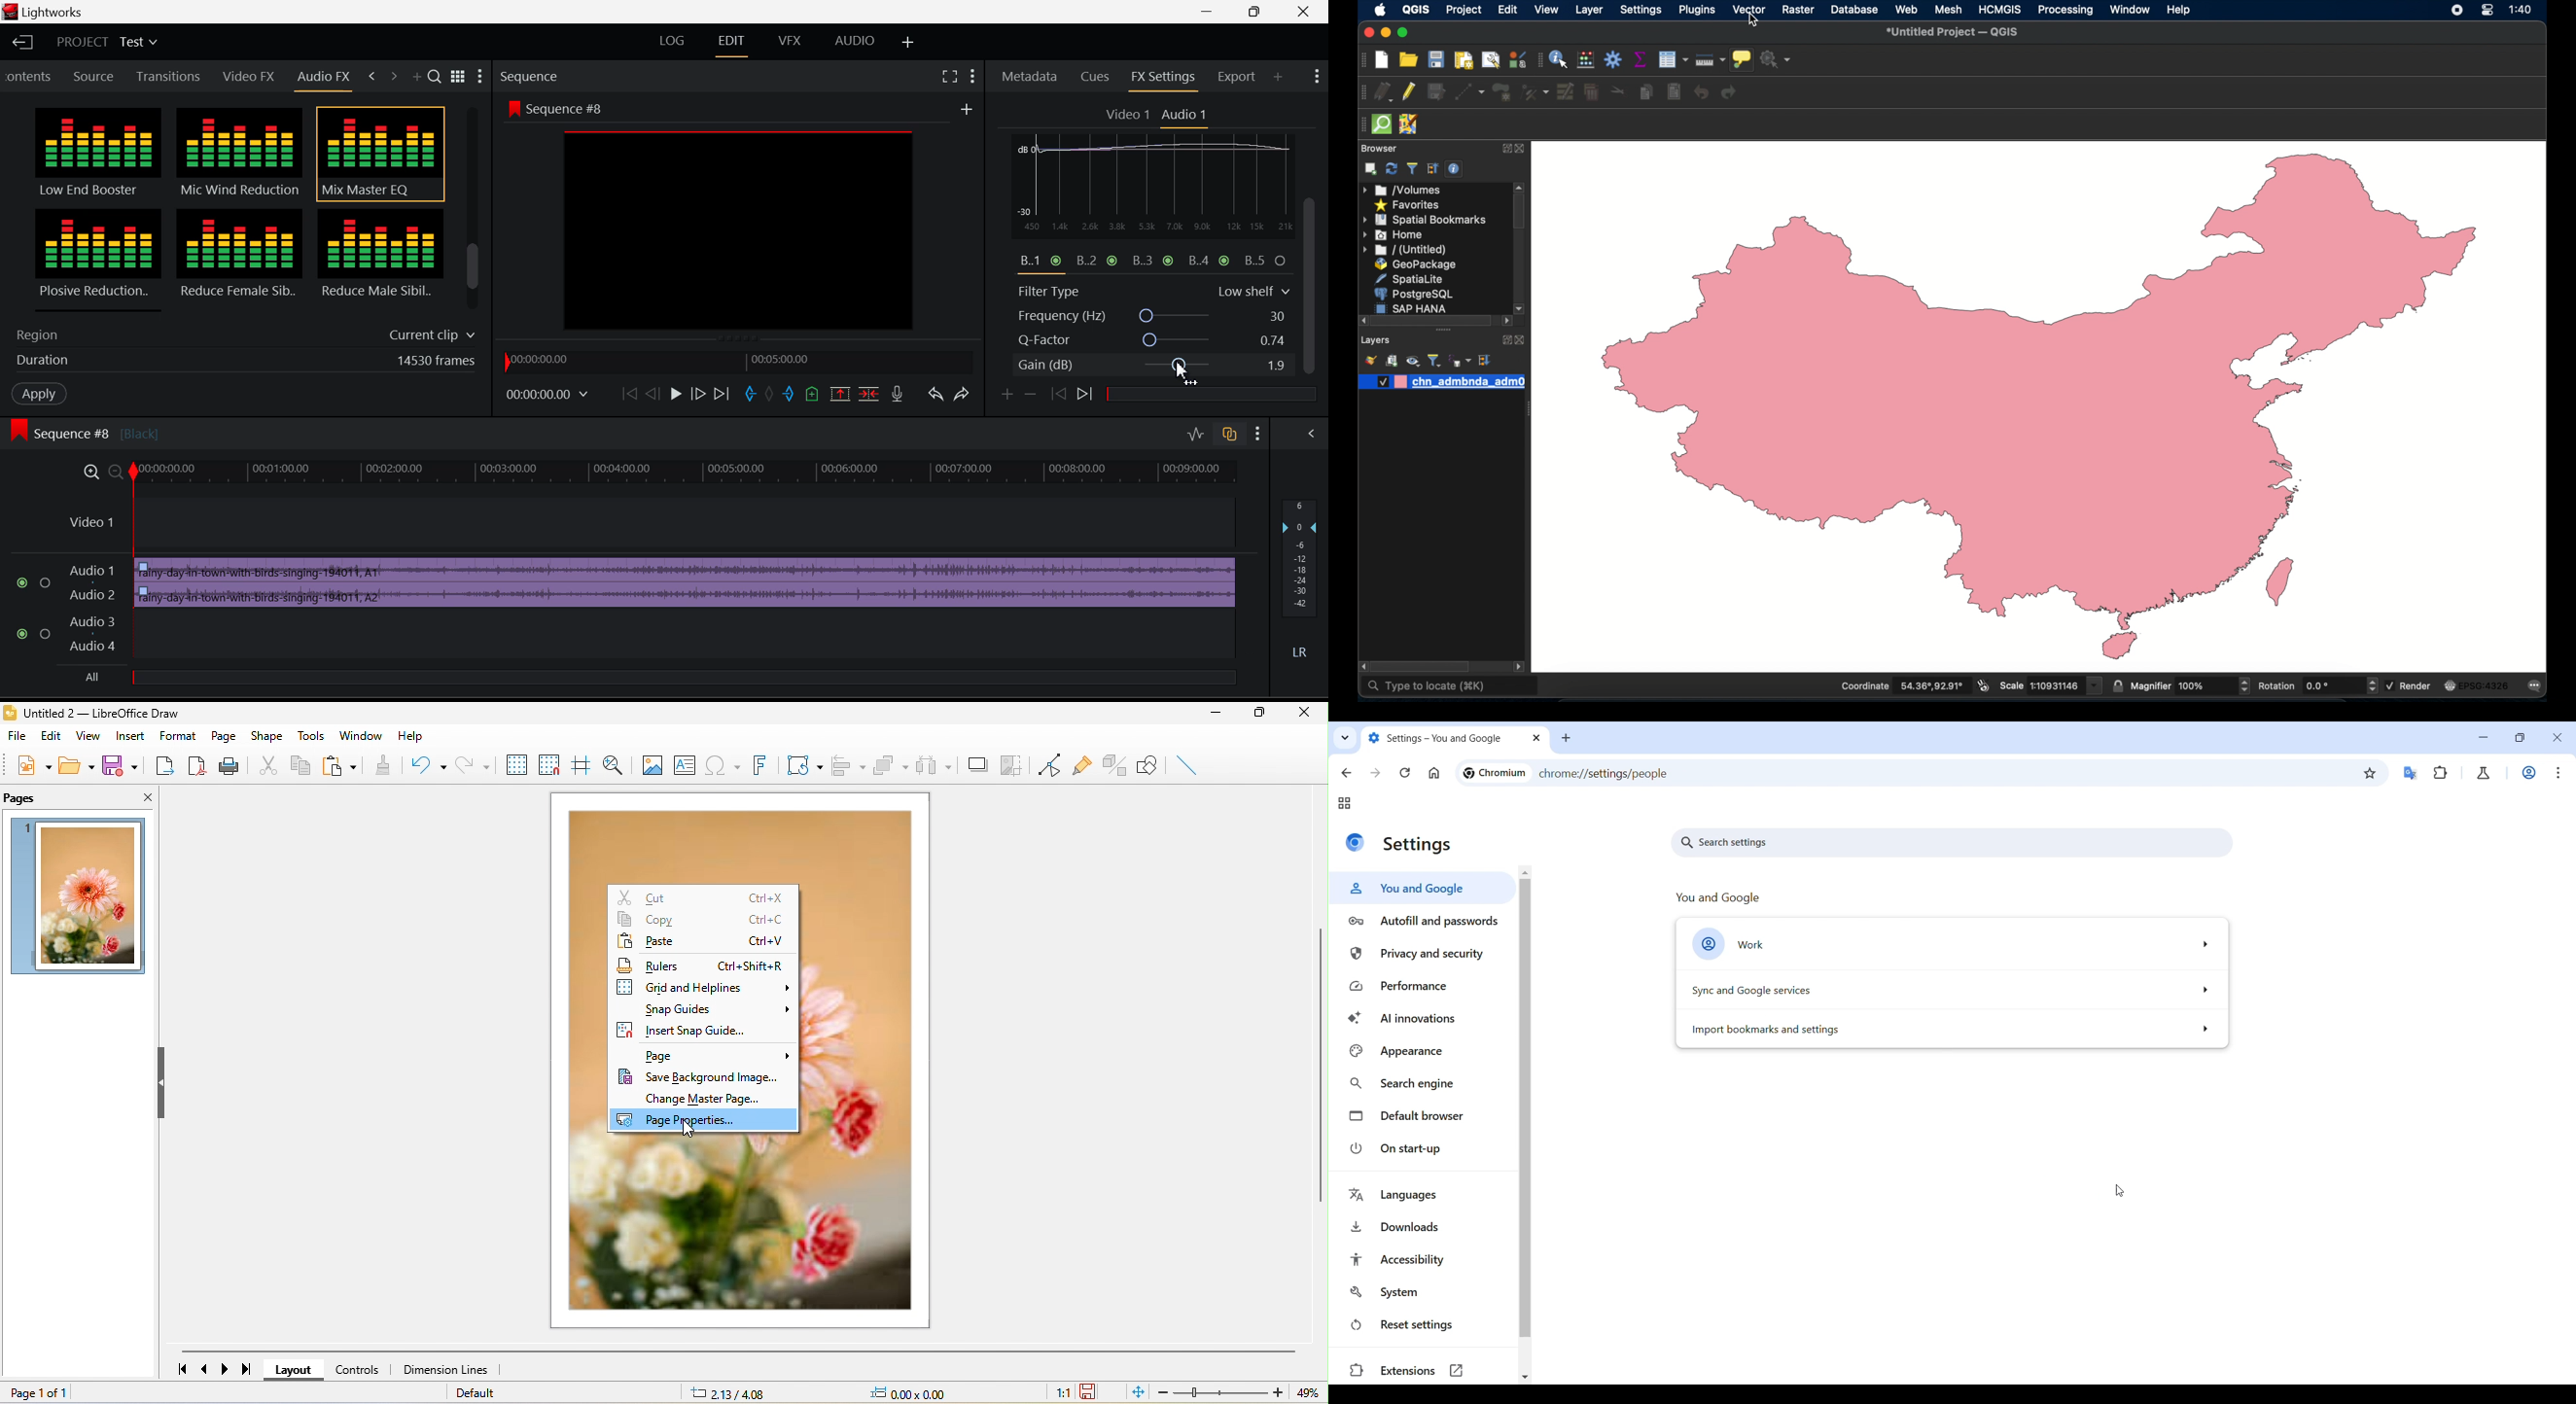 The image size is (2576, 1428). I want to click on last page, so click(242, 1369).